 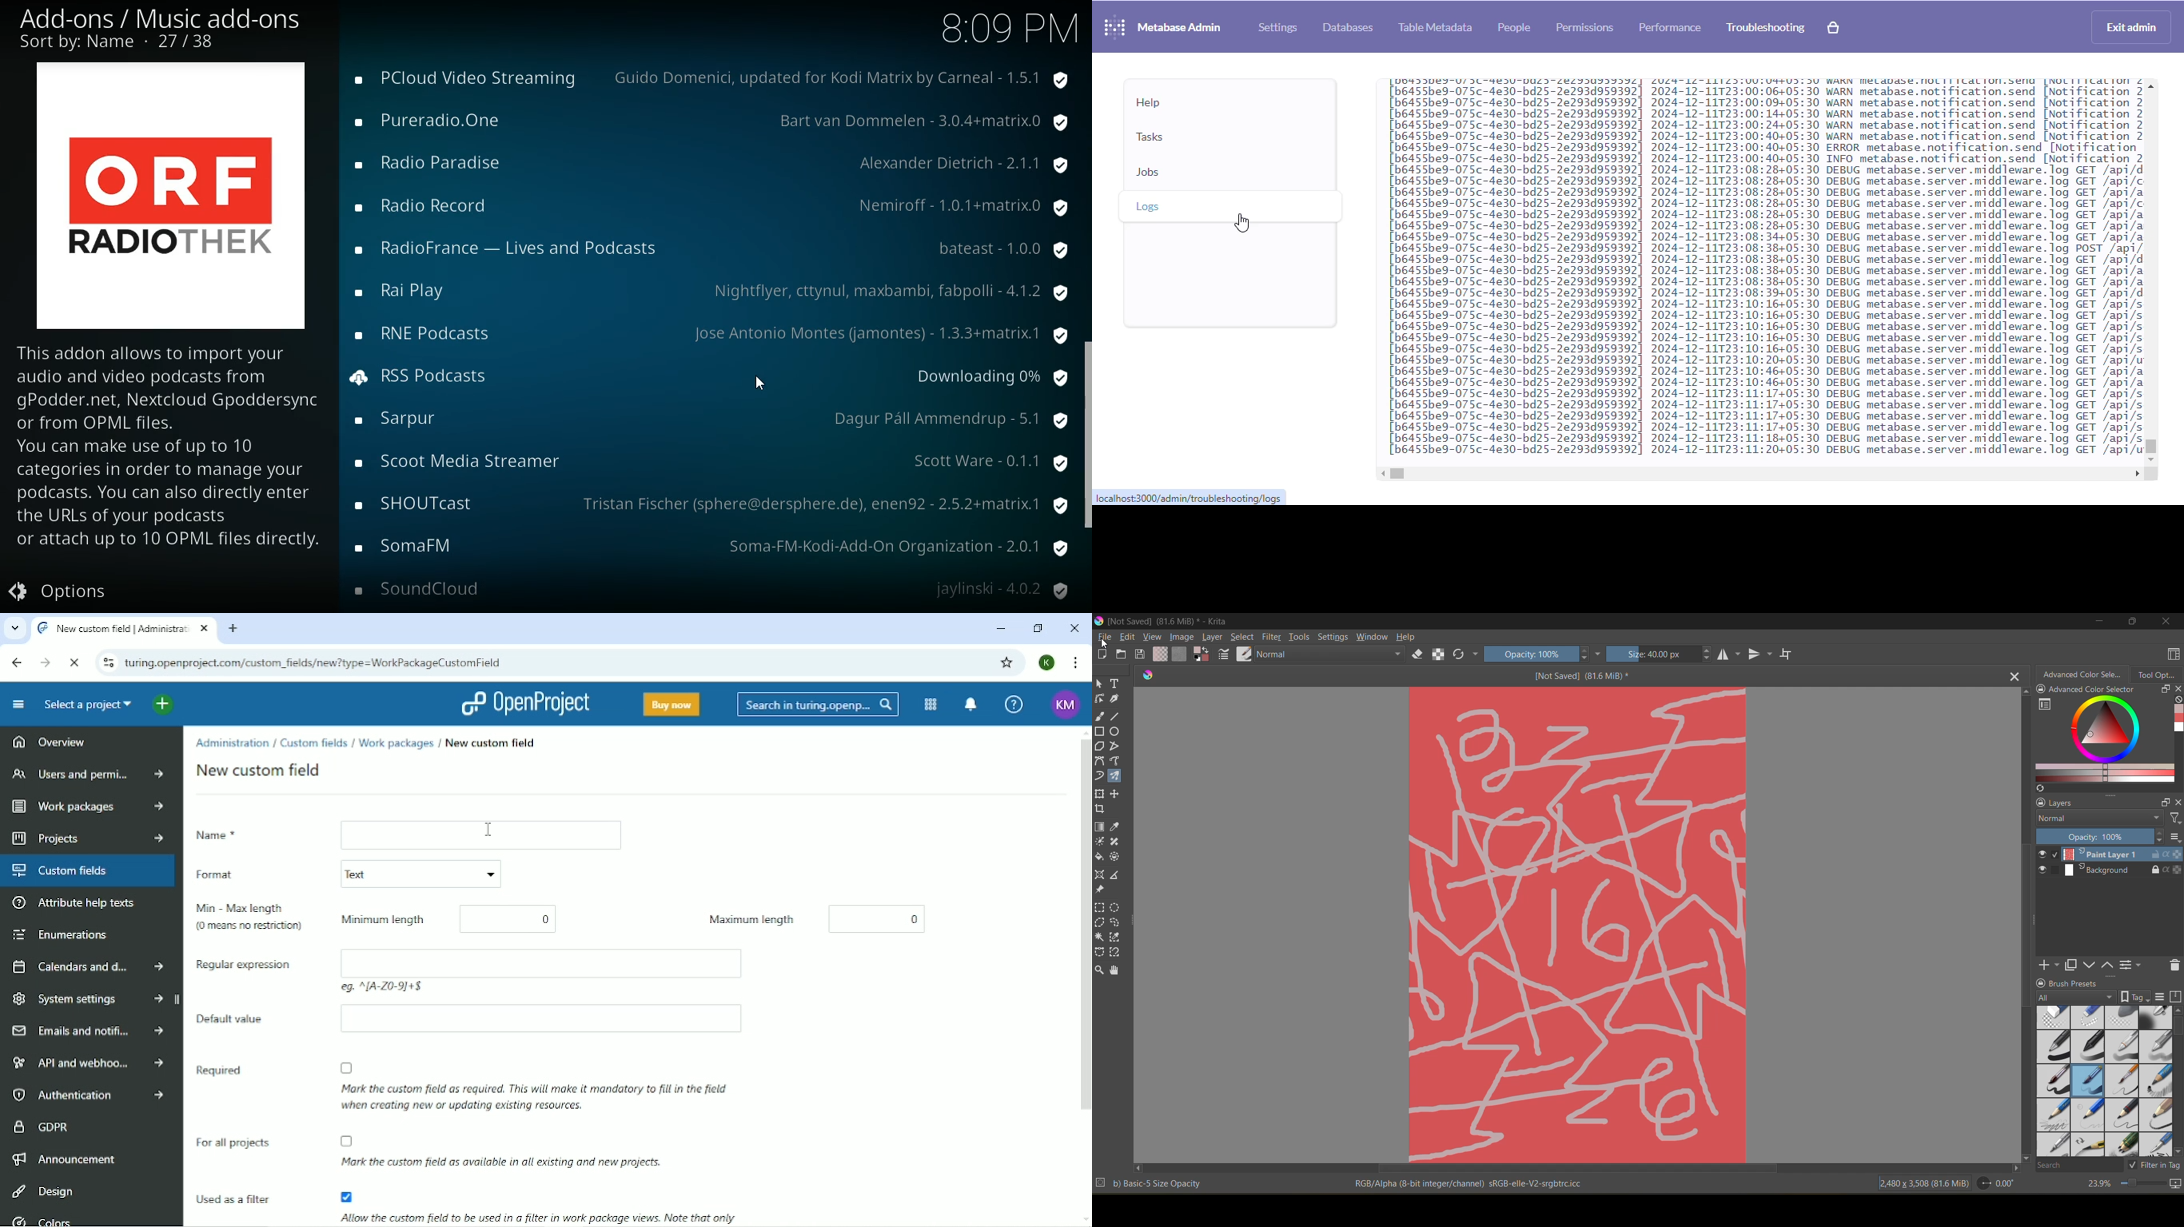 I want to click on filter, so click(x=1272, y=638).